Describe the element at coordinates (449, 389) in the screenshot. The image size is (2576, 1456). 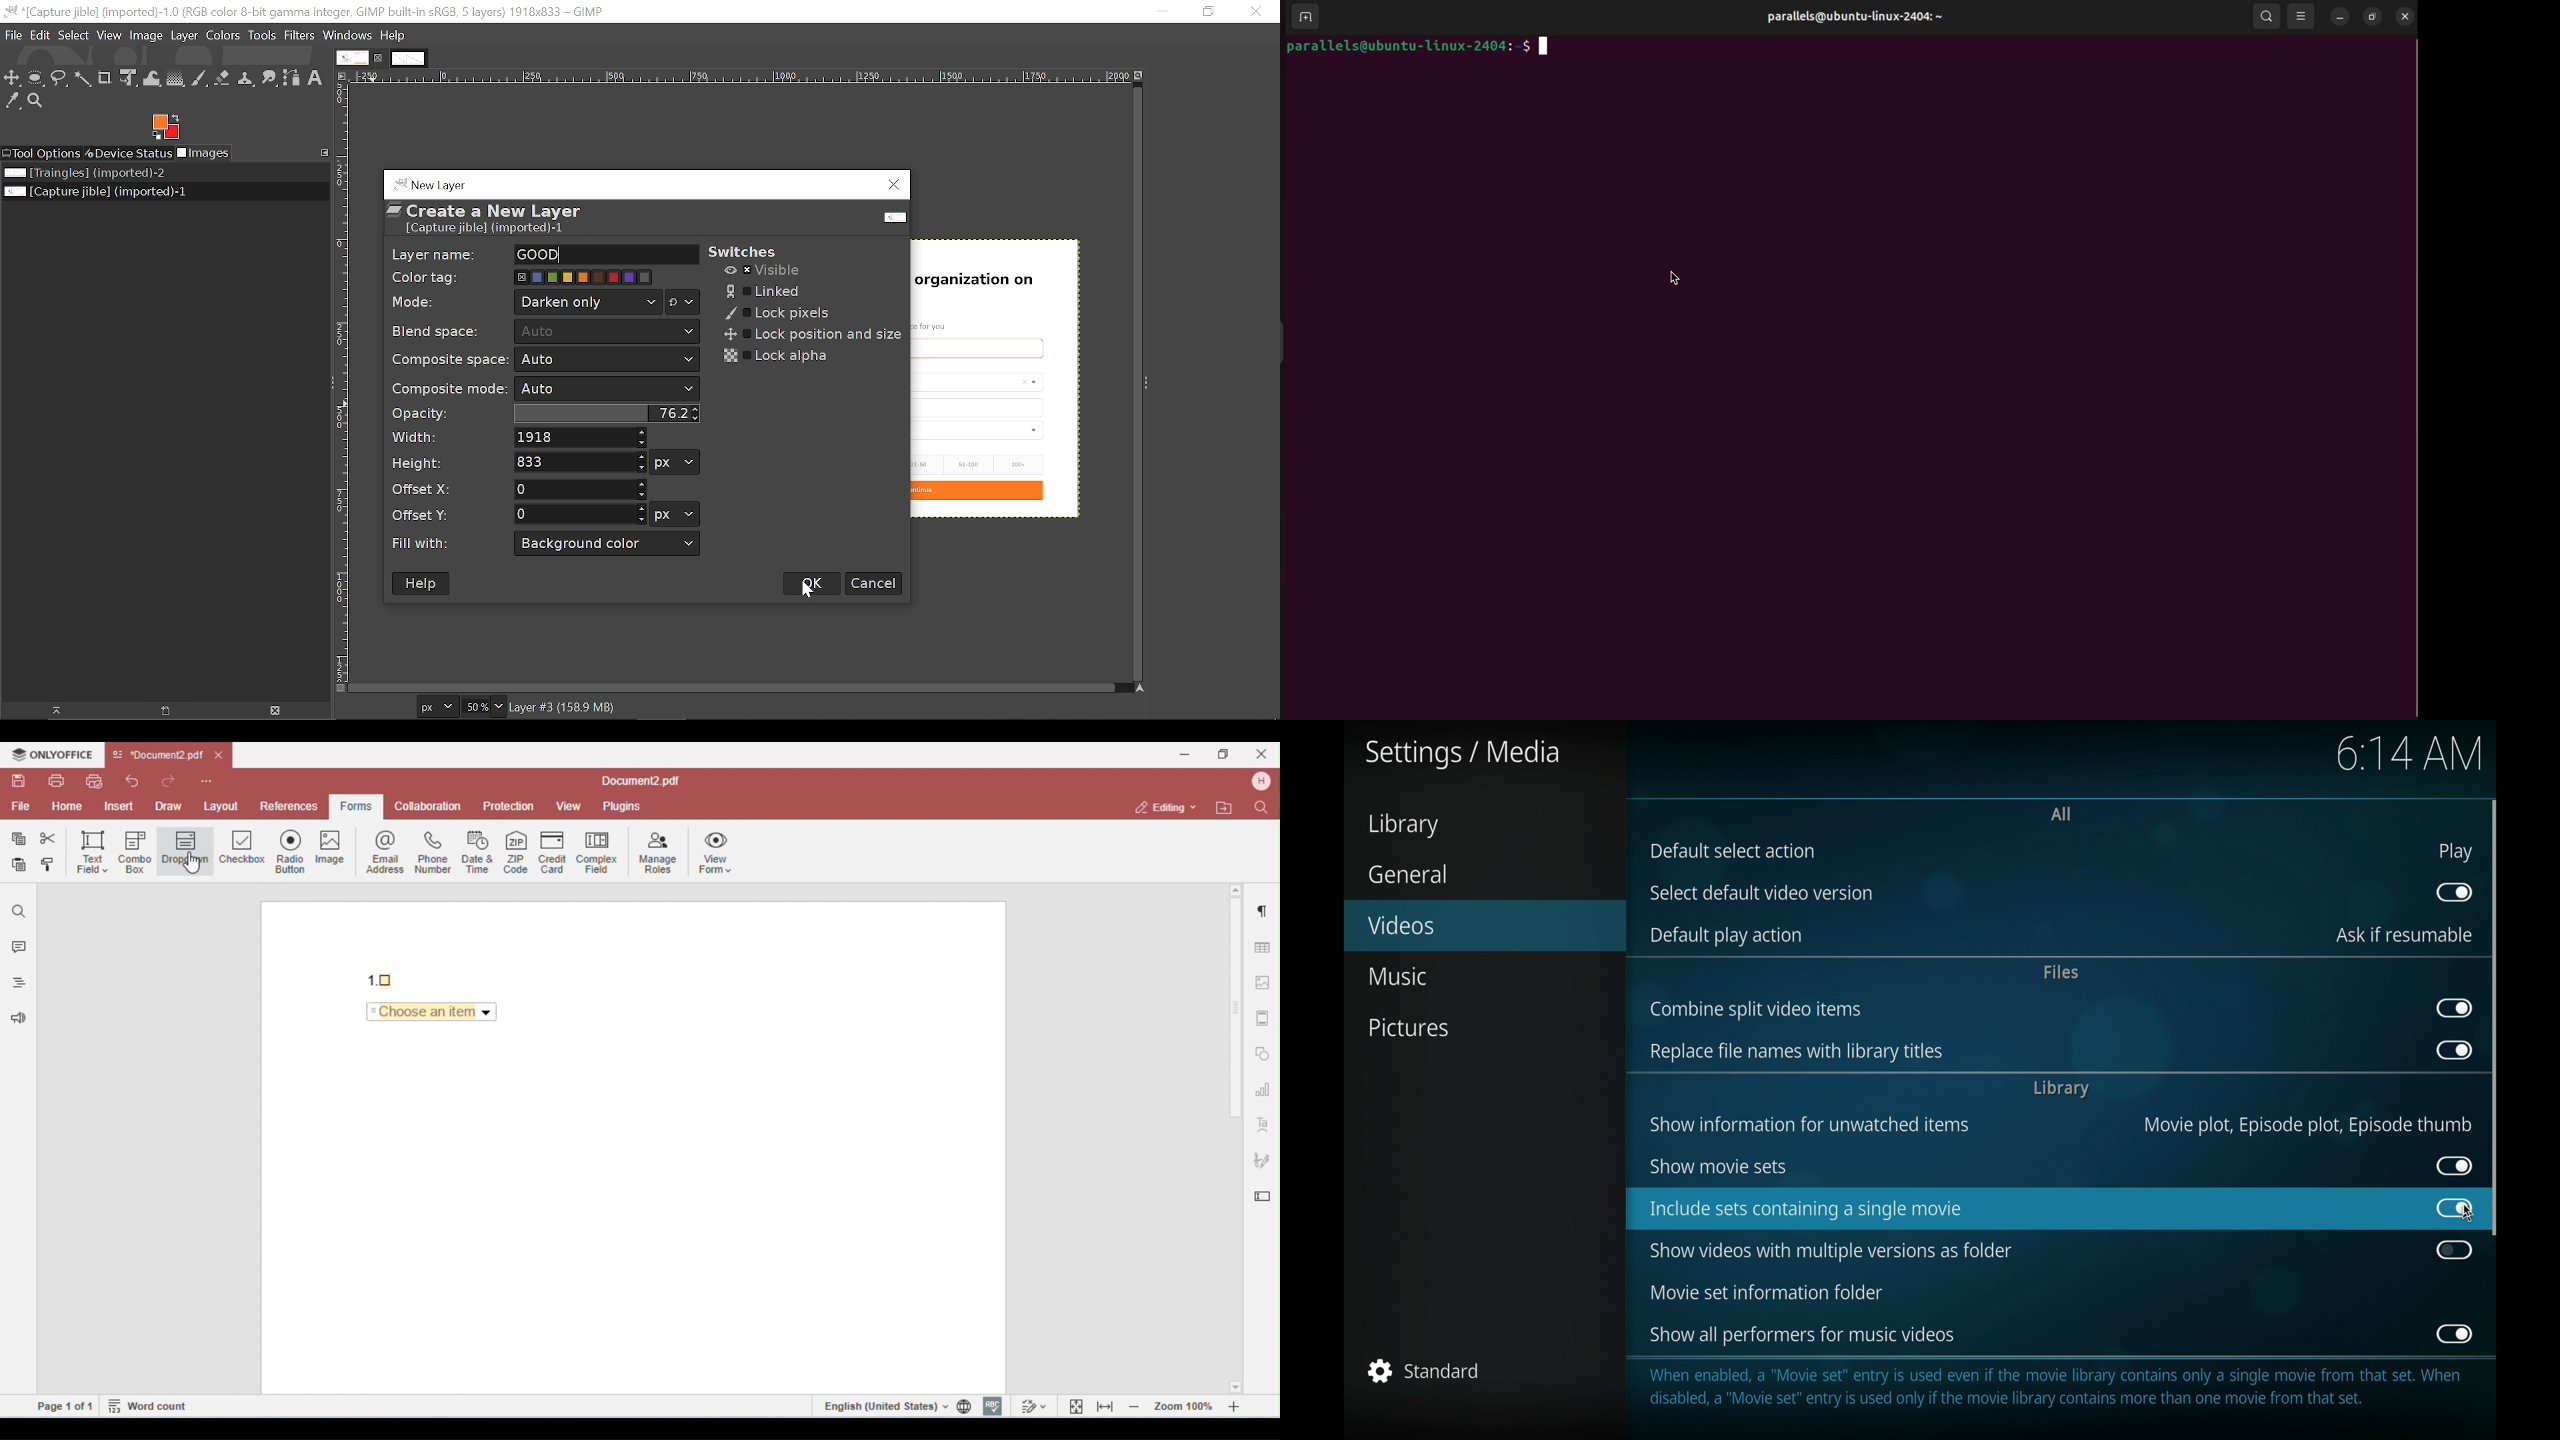
I see `‘Composite mode:` at that location.